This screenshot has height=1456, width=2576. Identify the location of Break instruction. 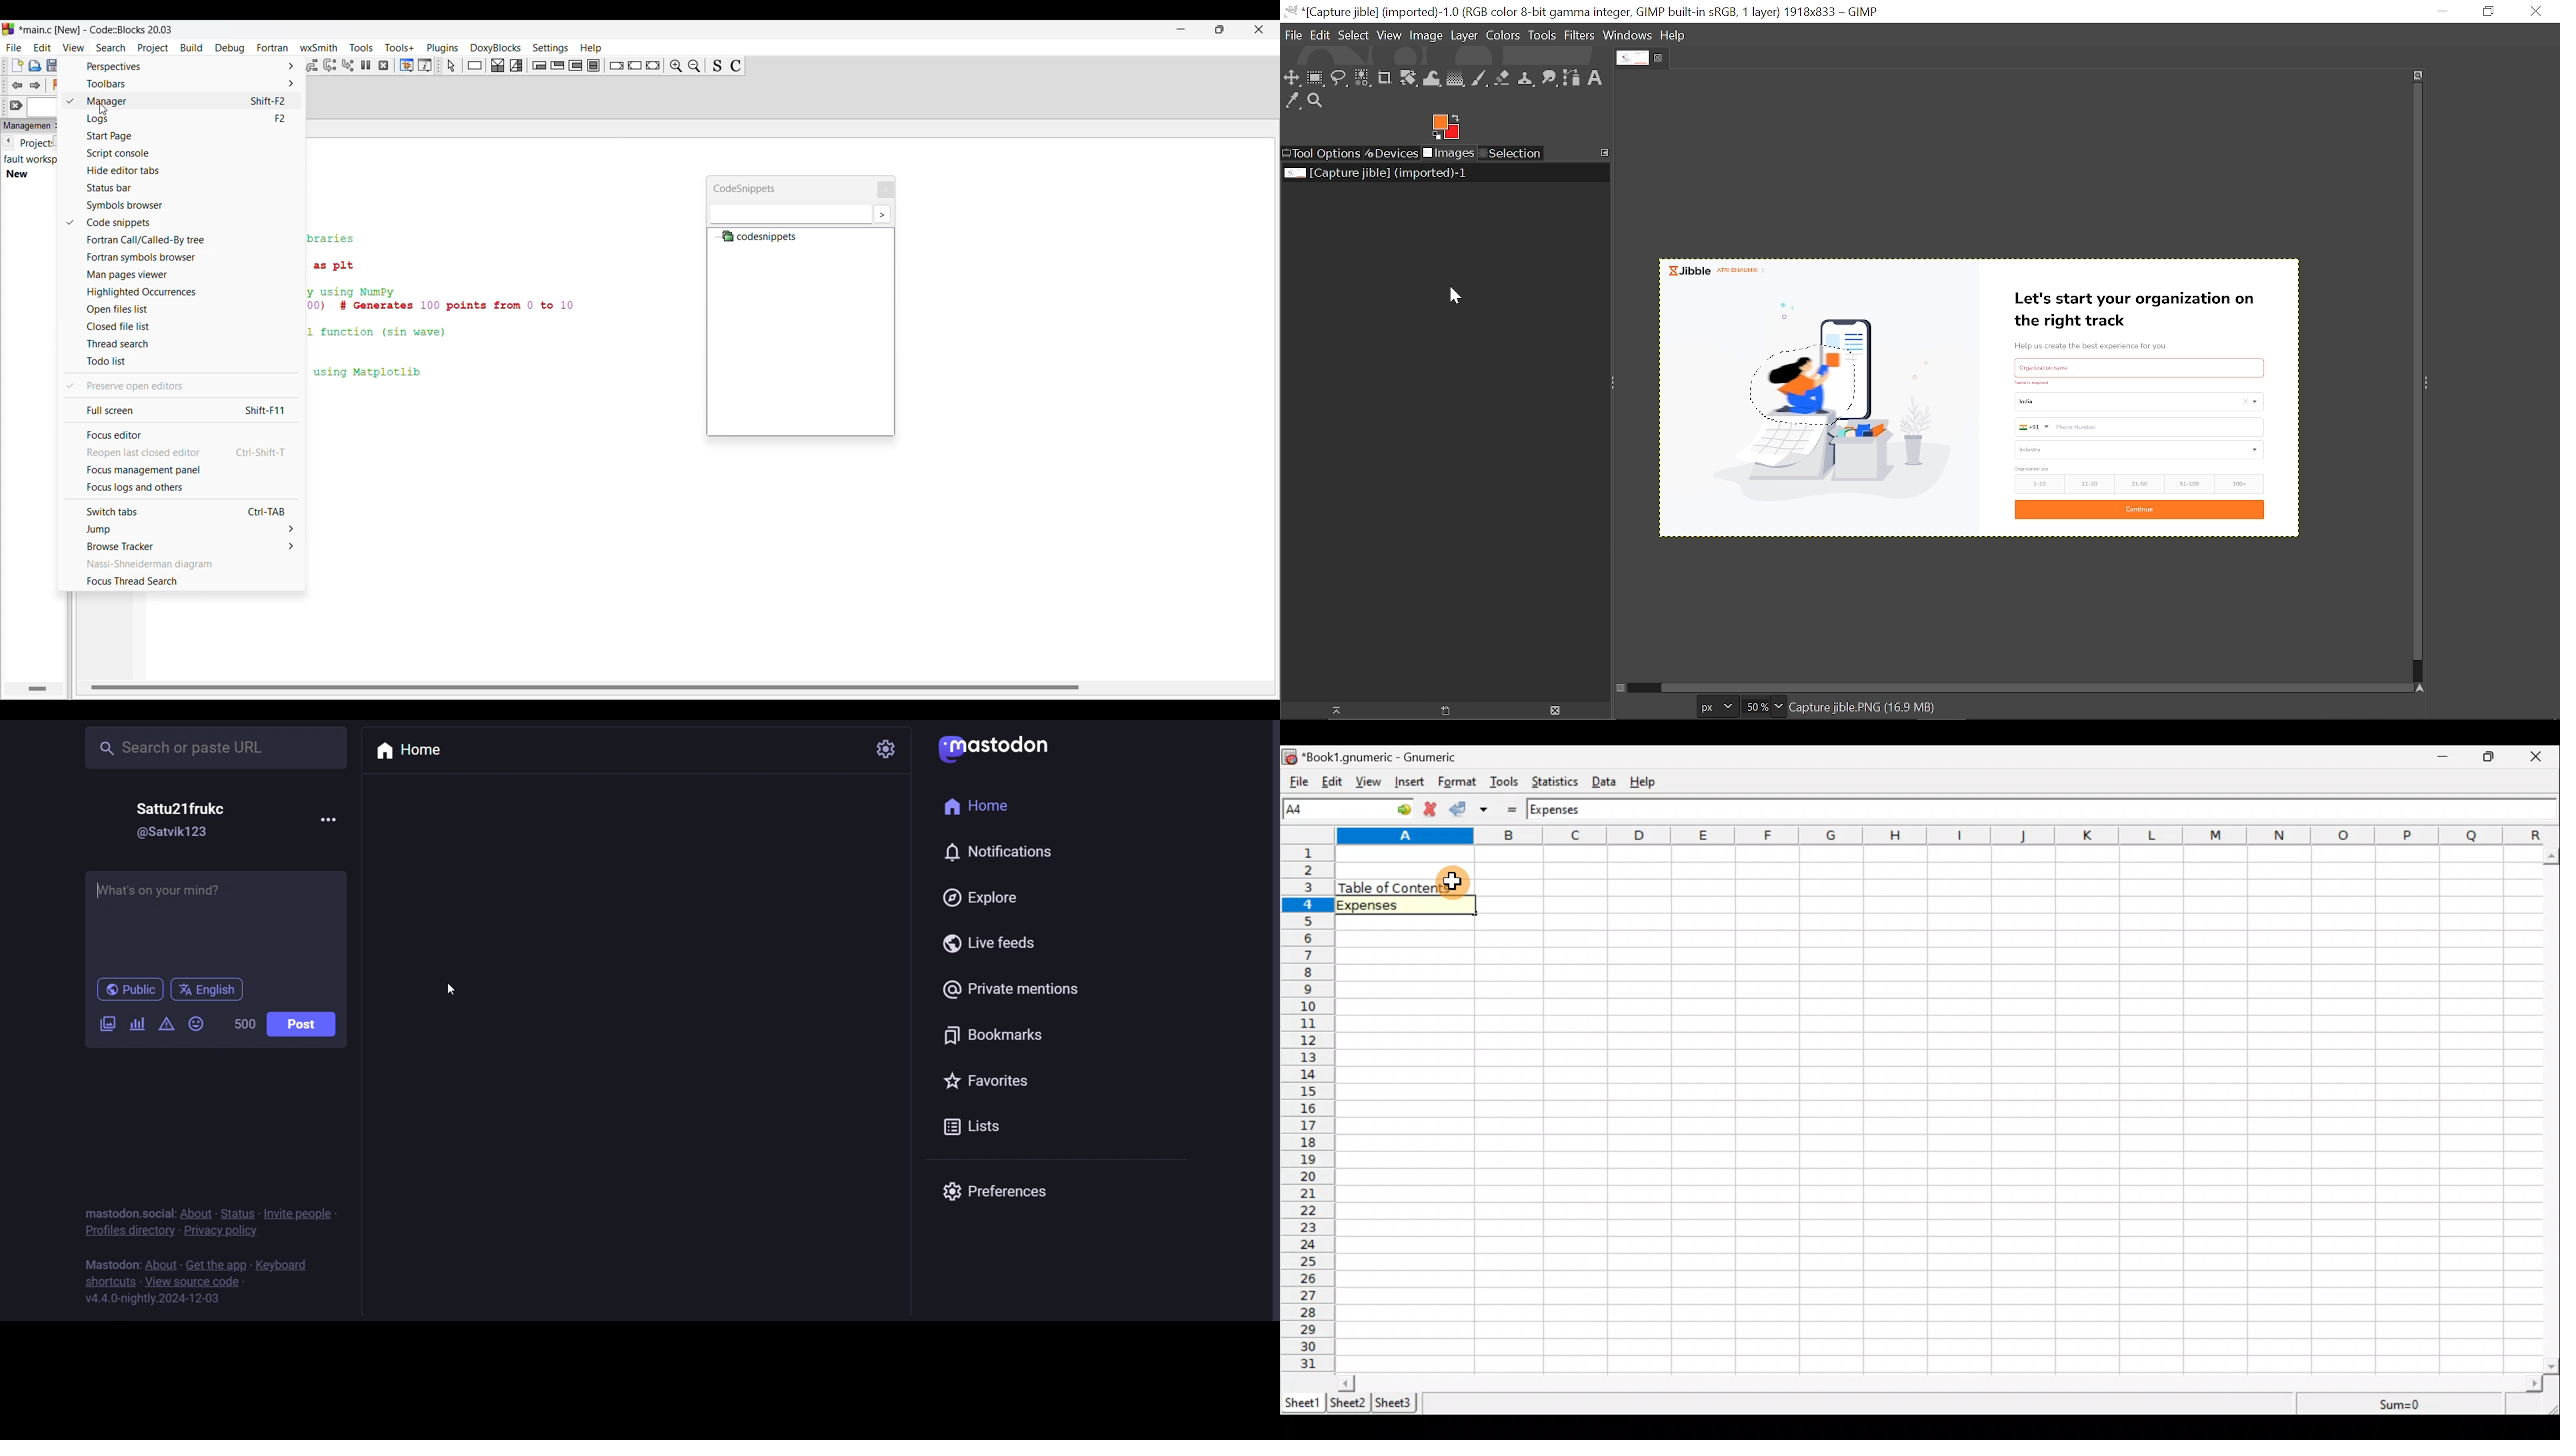
(616, 66).